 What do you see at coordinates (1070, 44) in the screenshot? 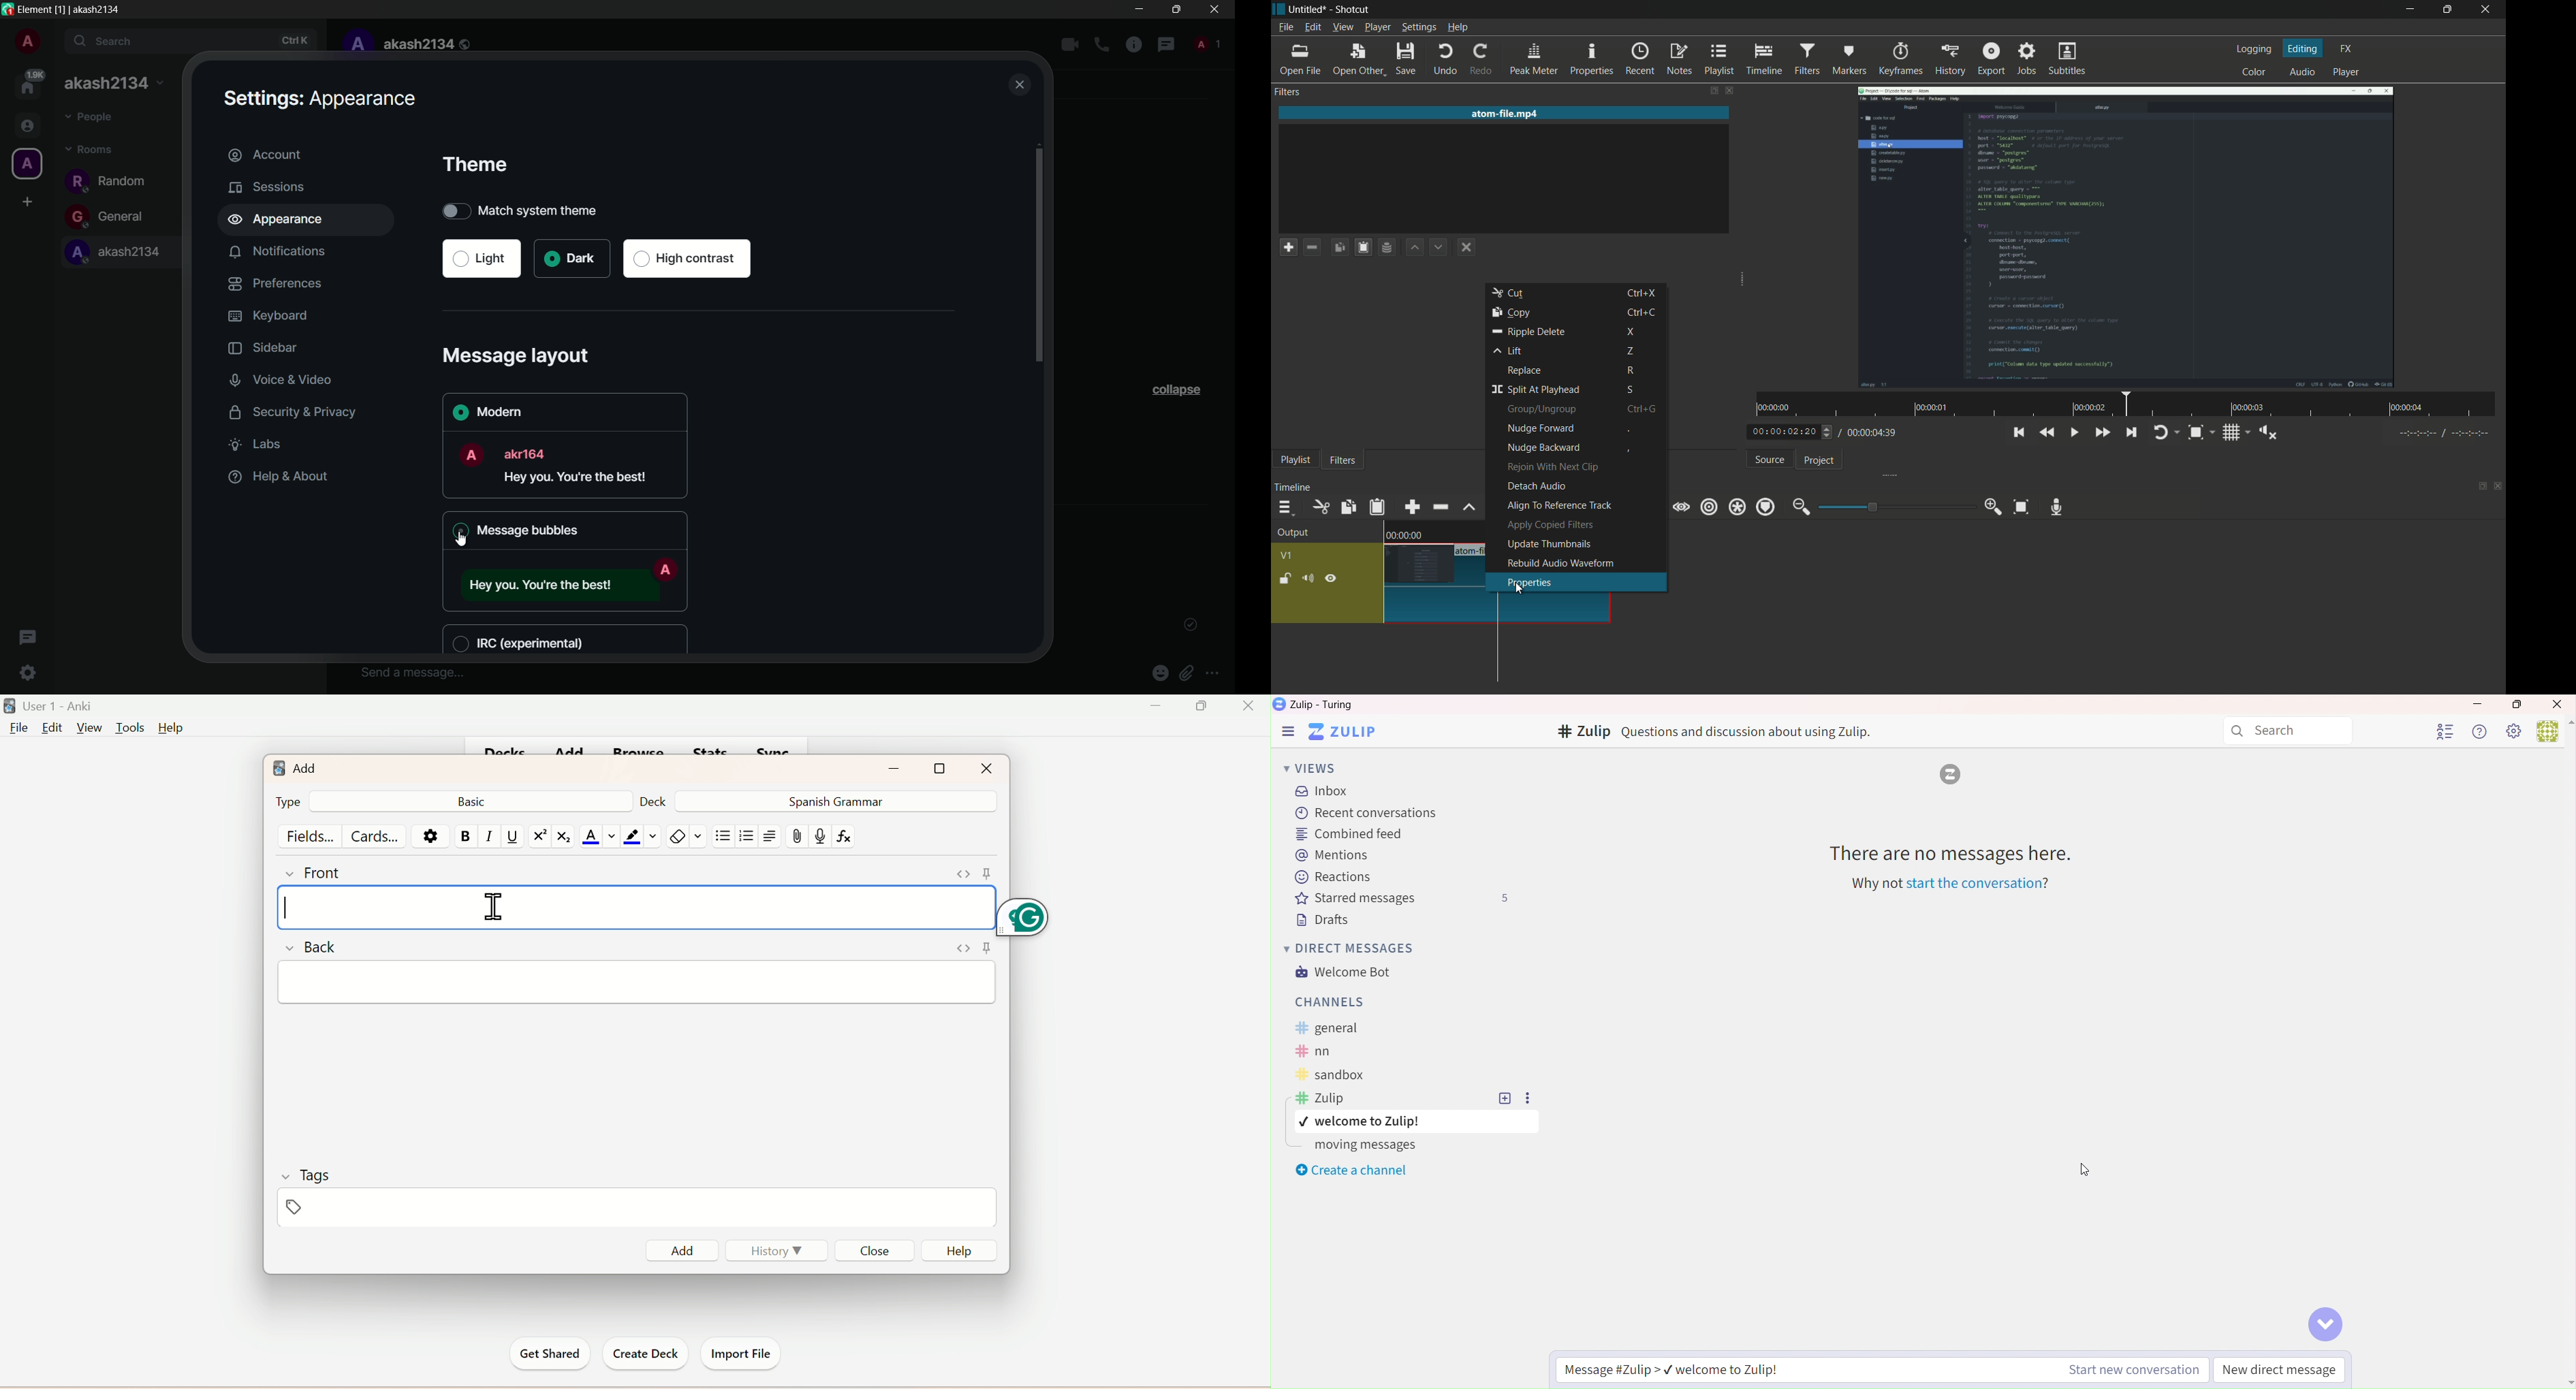
I see `add video call` at bounding box center [1070, 44].